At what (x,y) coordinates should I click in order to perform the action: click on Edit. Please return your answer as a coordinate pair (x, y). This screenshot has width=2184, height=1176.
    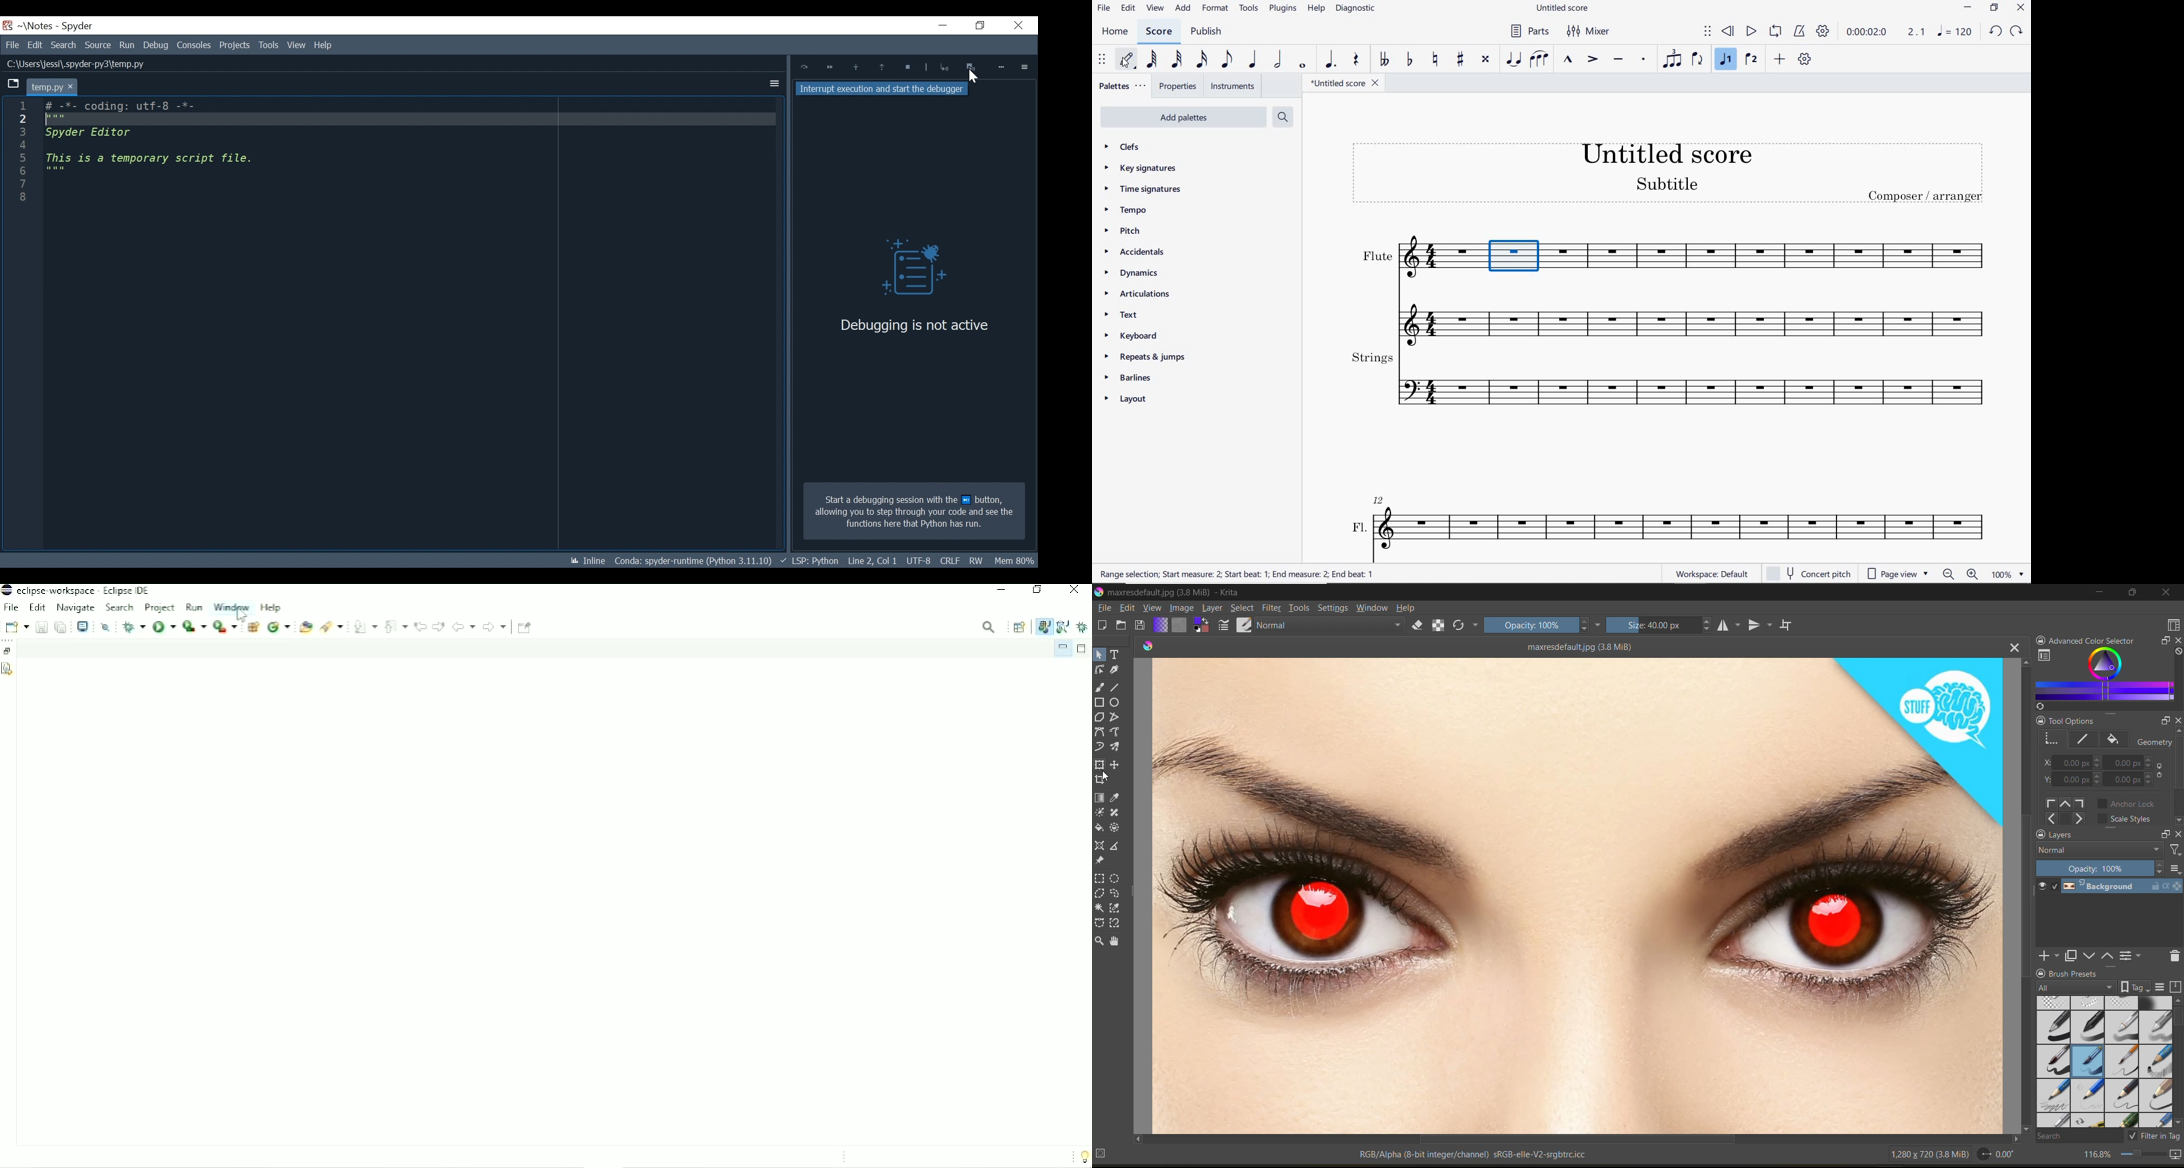
    Looking at the image, I should click on (38, 607).